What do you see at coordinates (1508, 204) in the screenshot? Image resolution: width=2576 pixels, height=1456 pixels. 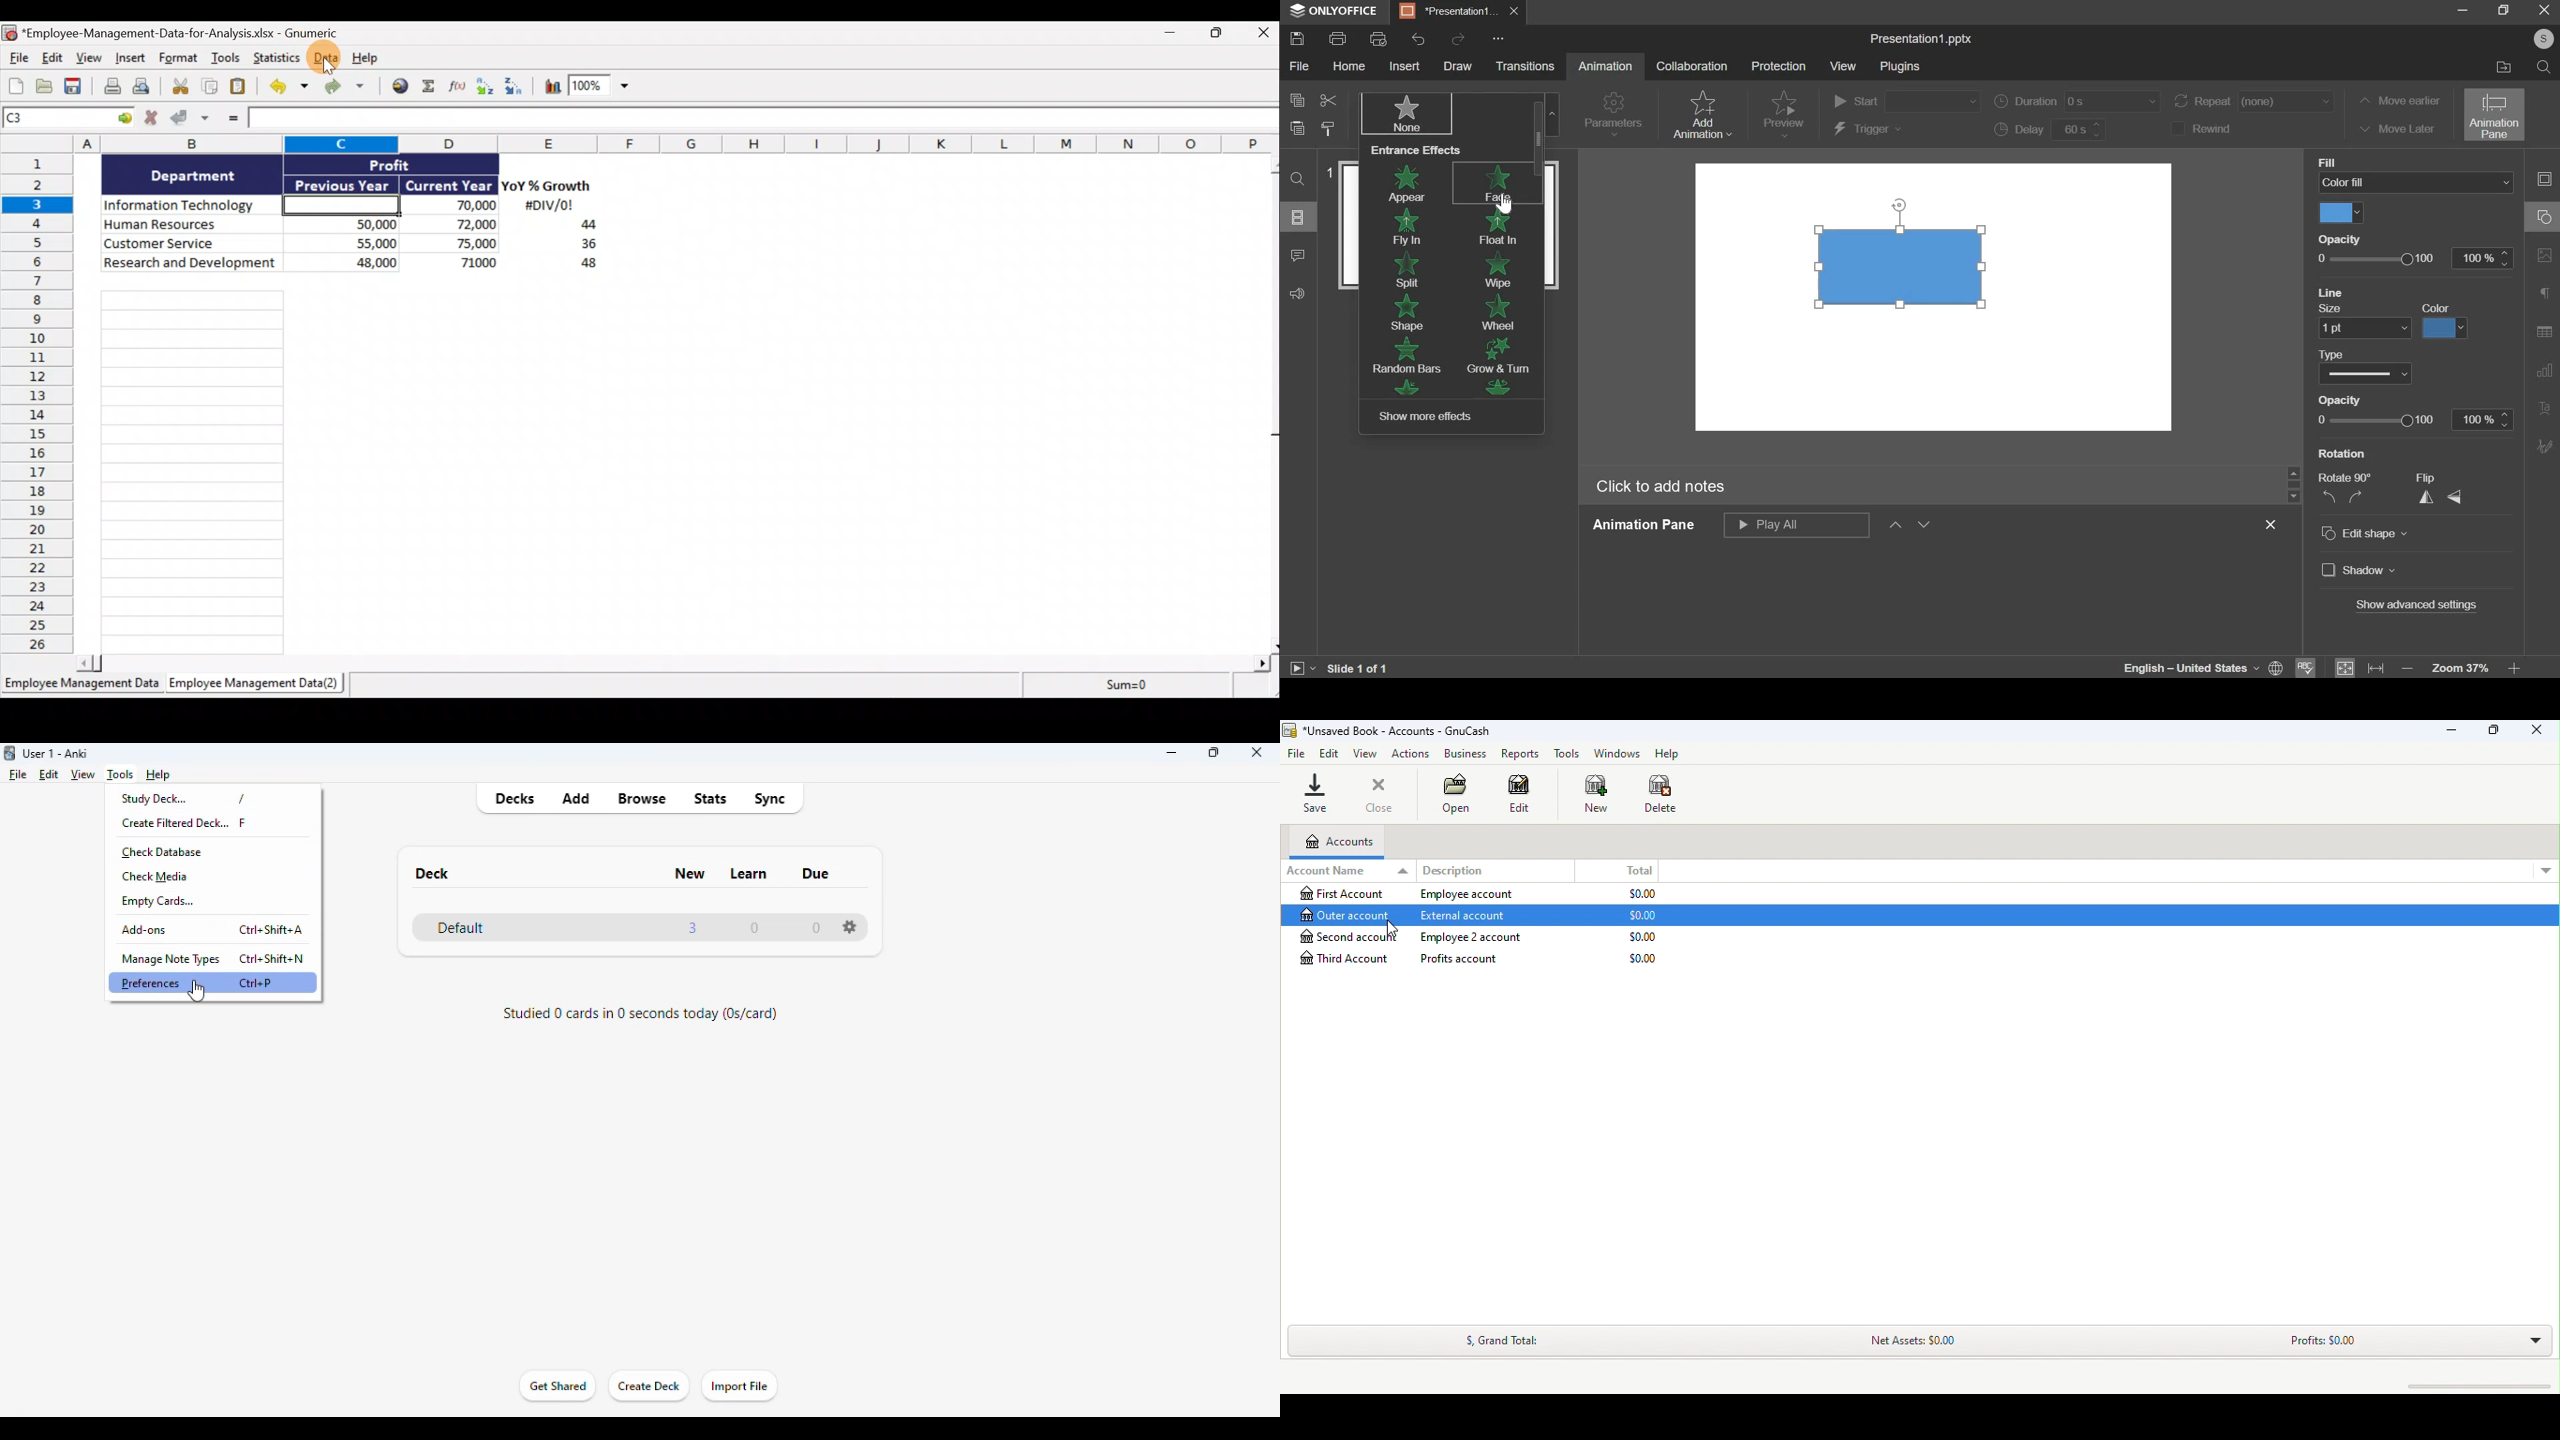 I see `Cursor` at bounding box center [1508, 204].